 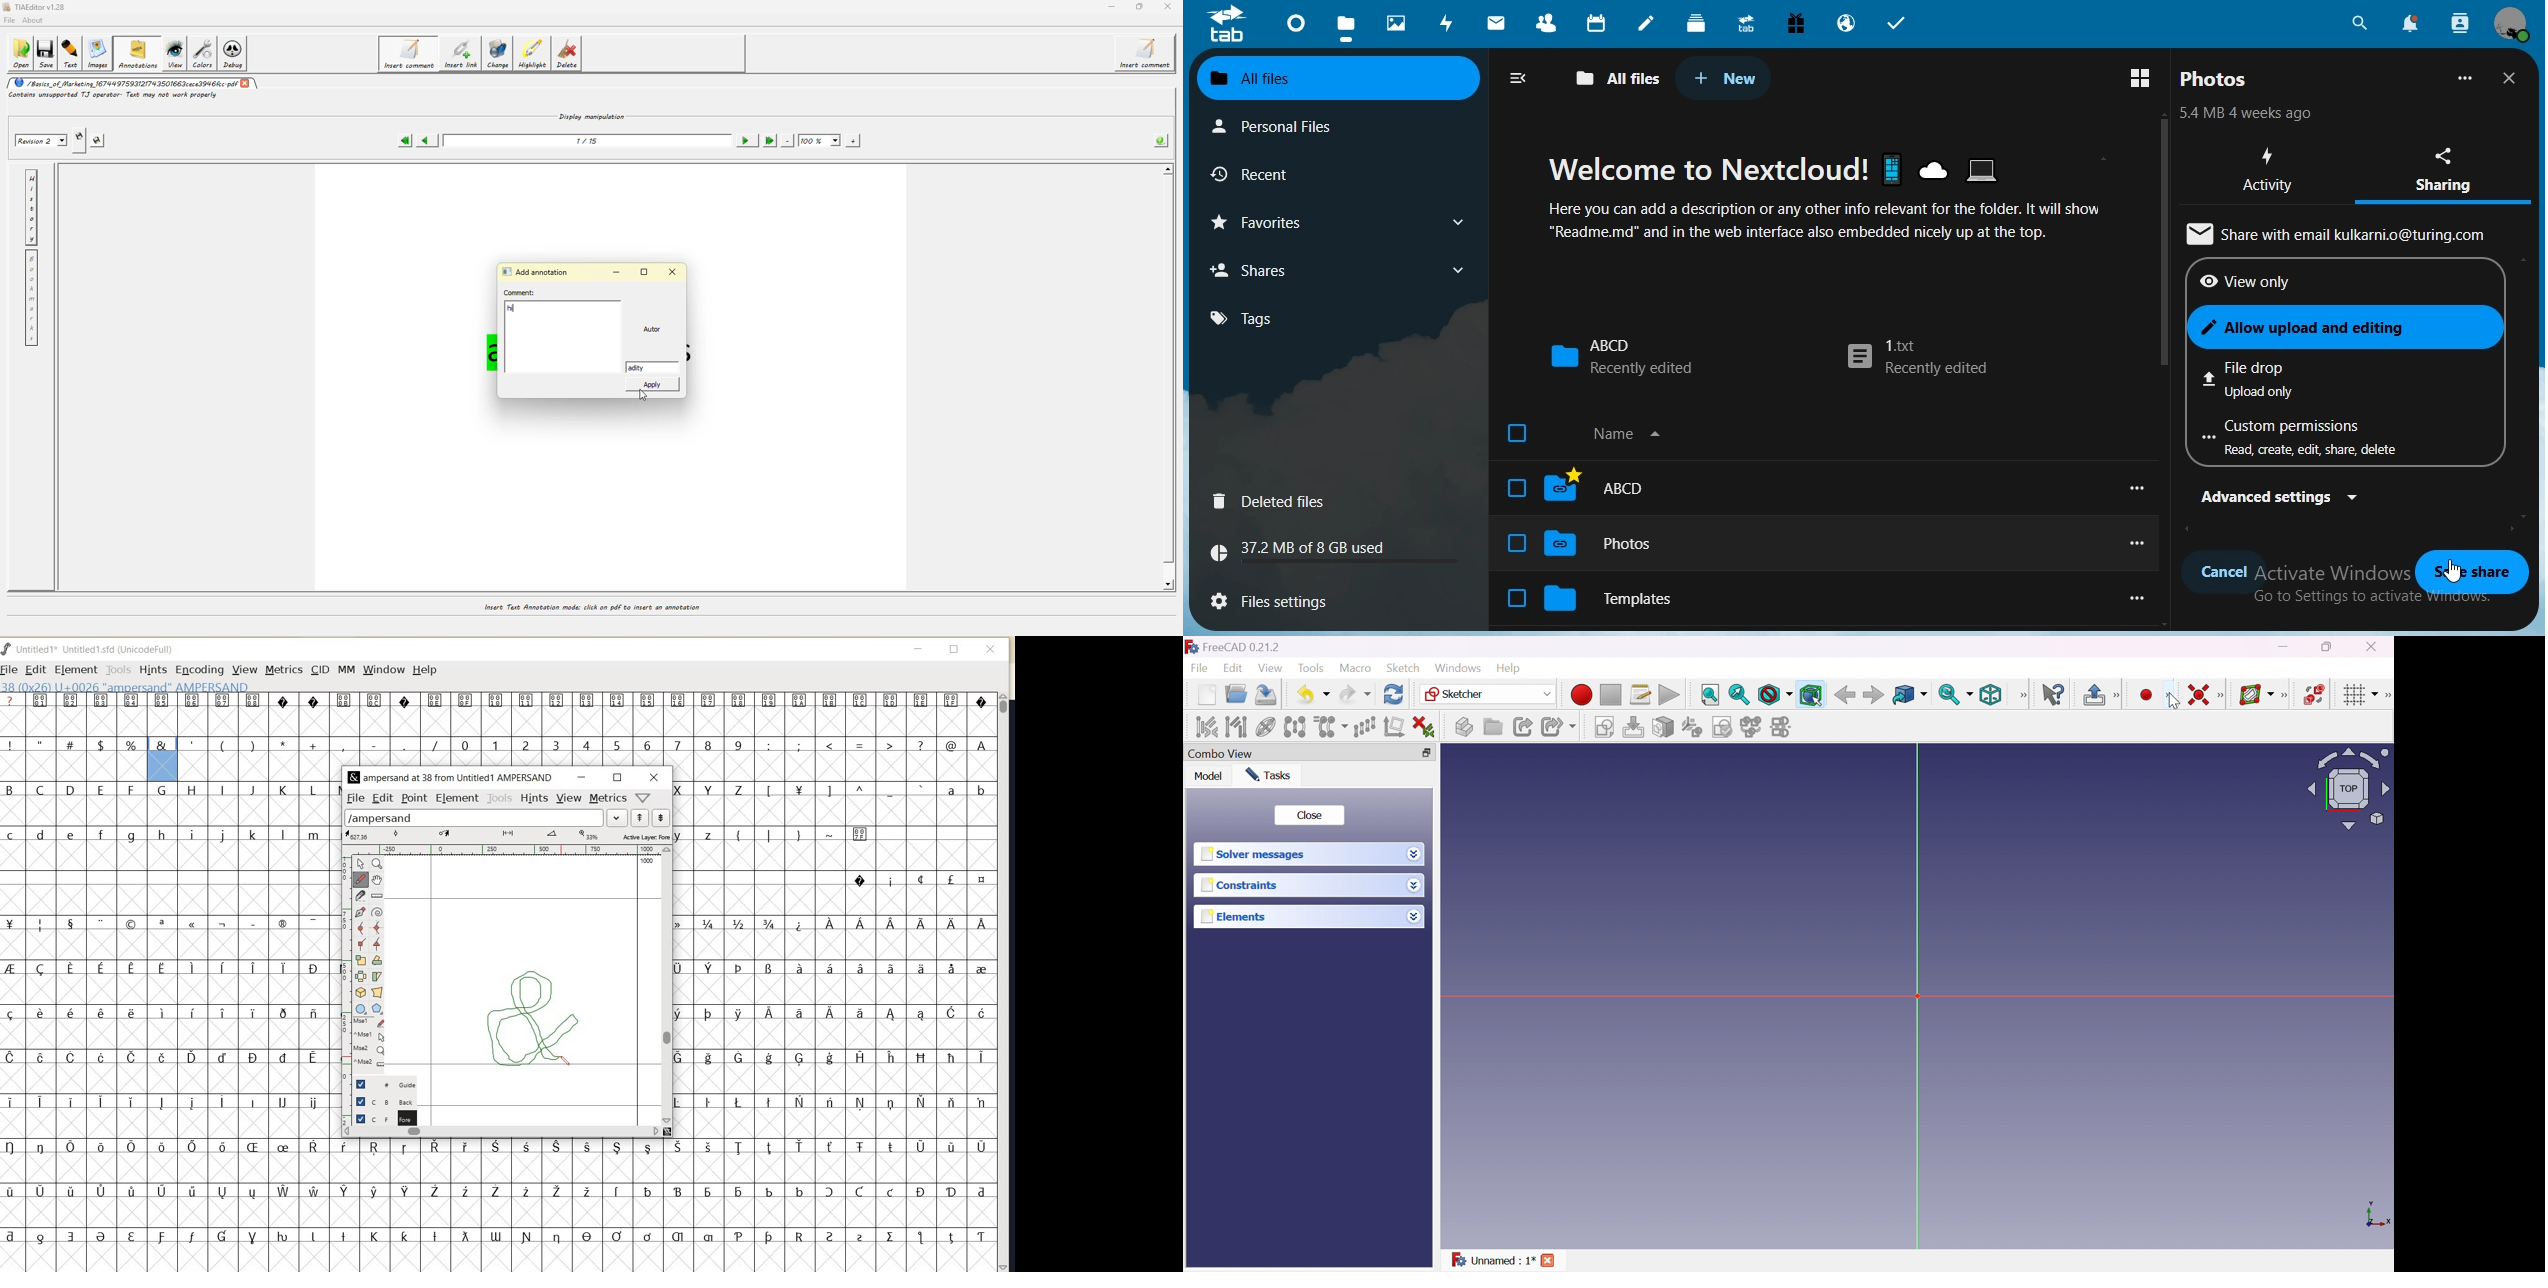 What do you see at coordinates (382, 798) in the screenshot?
I see `EDIT` at bounding box center [382, 798].